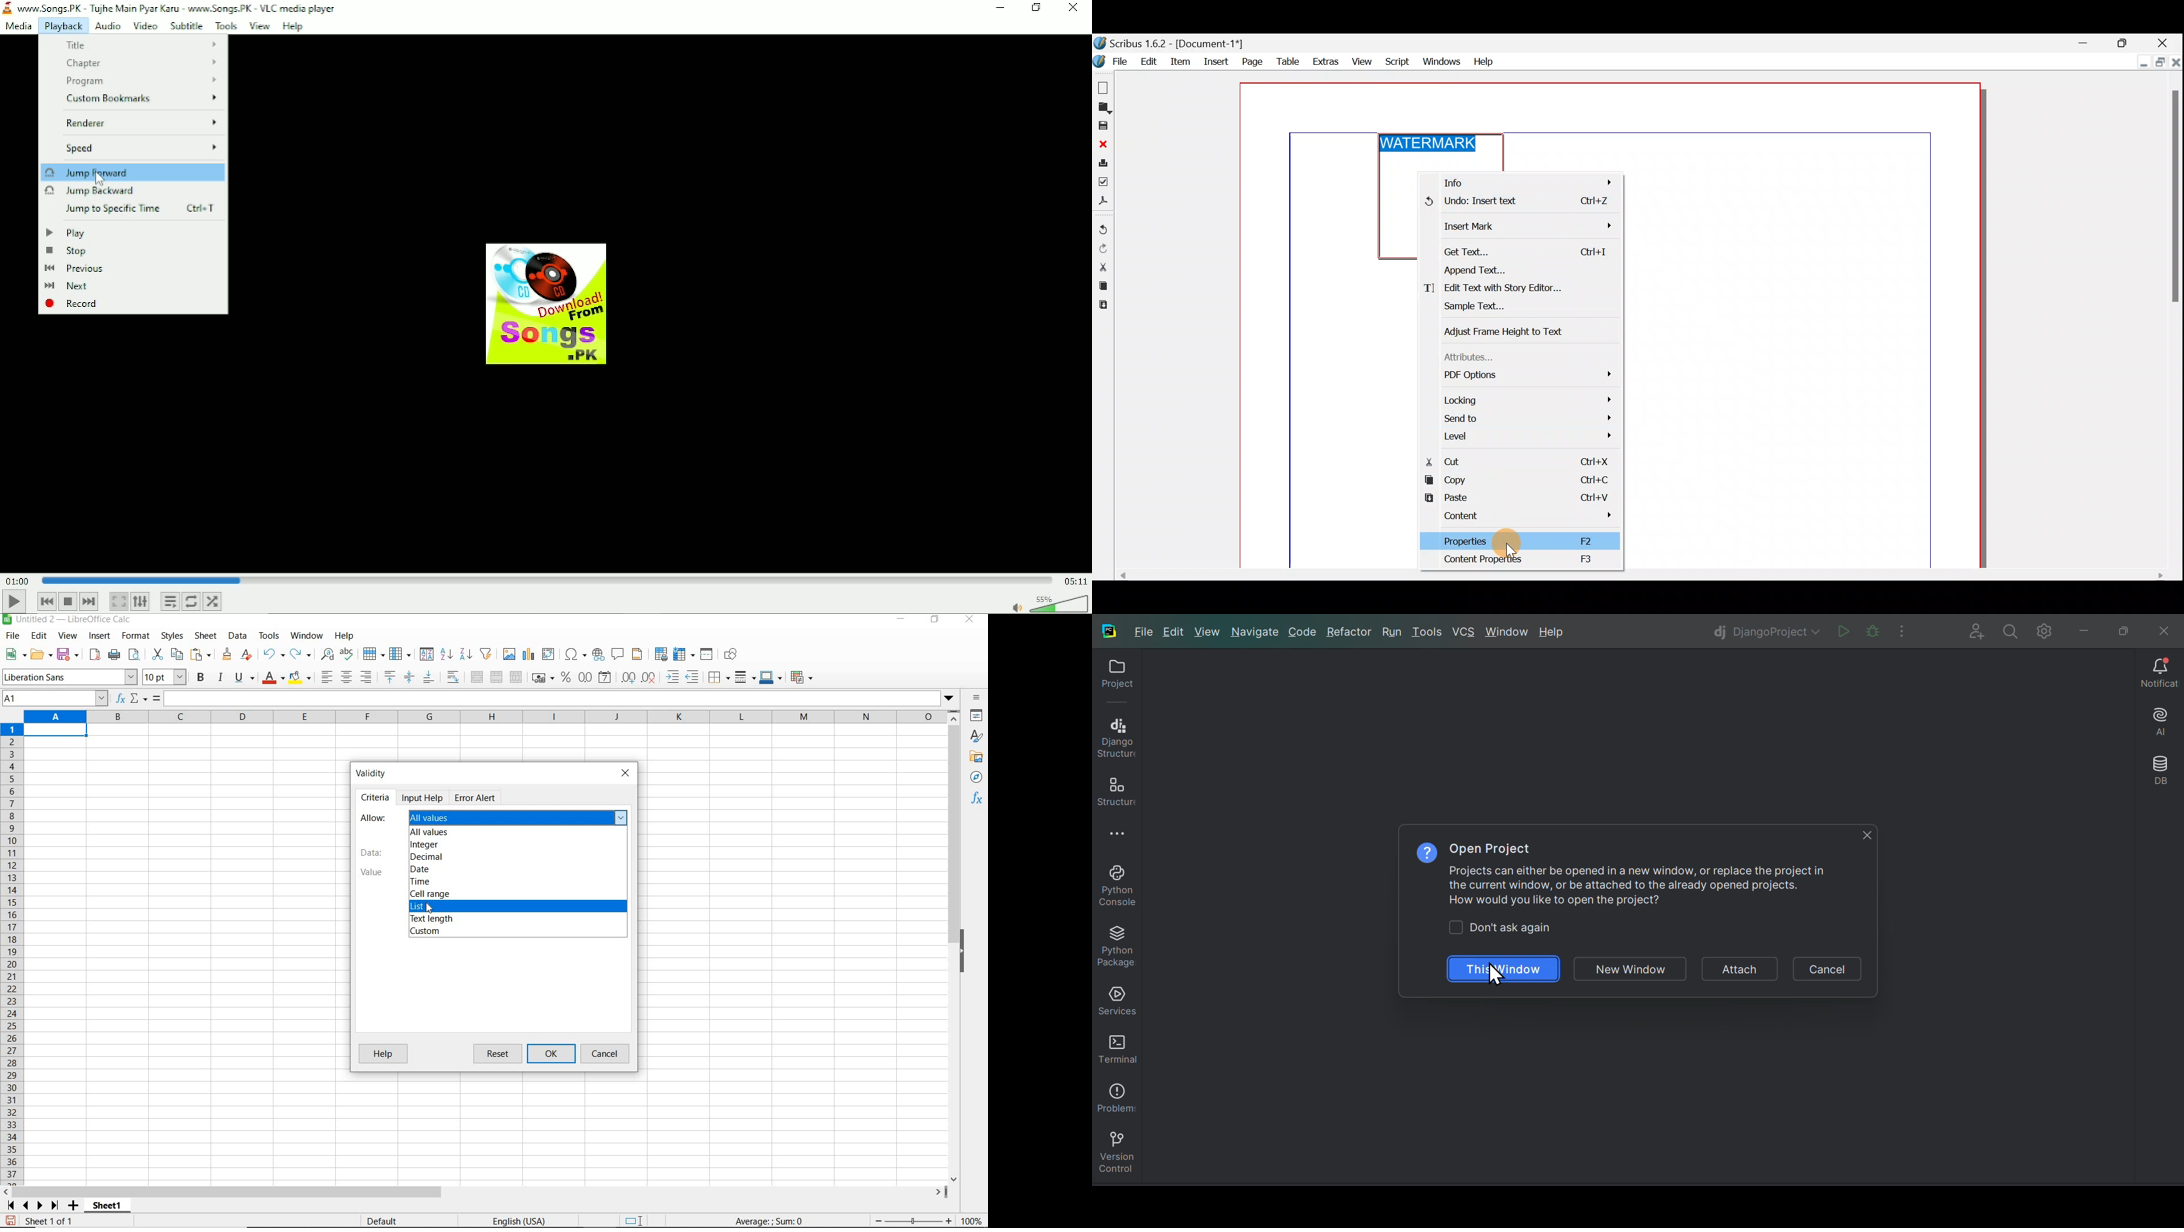 The width and height of the screenshot is (2184, 1232). Describe the element at coordinates (1287, 63) in the screenshot. I see `Table` at that location.